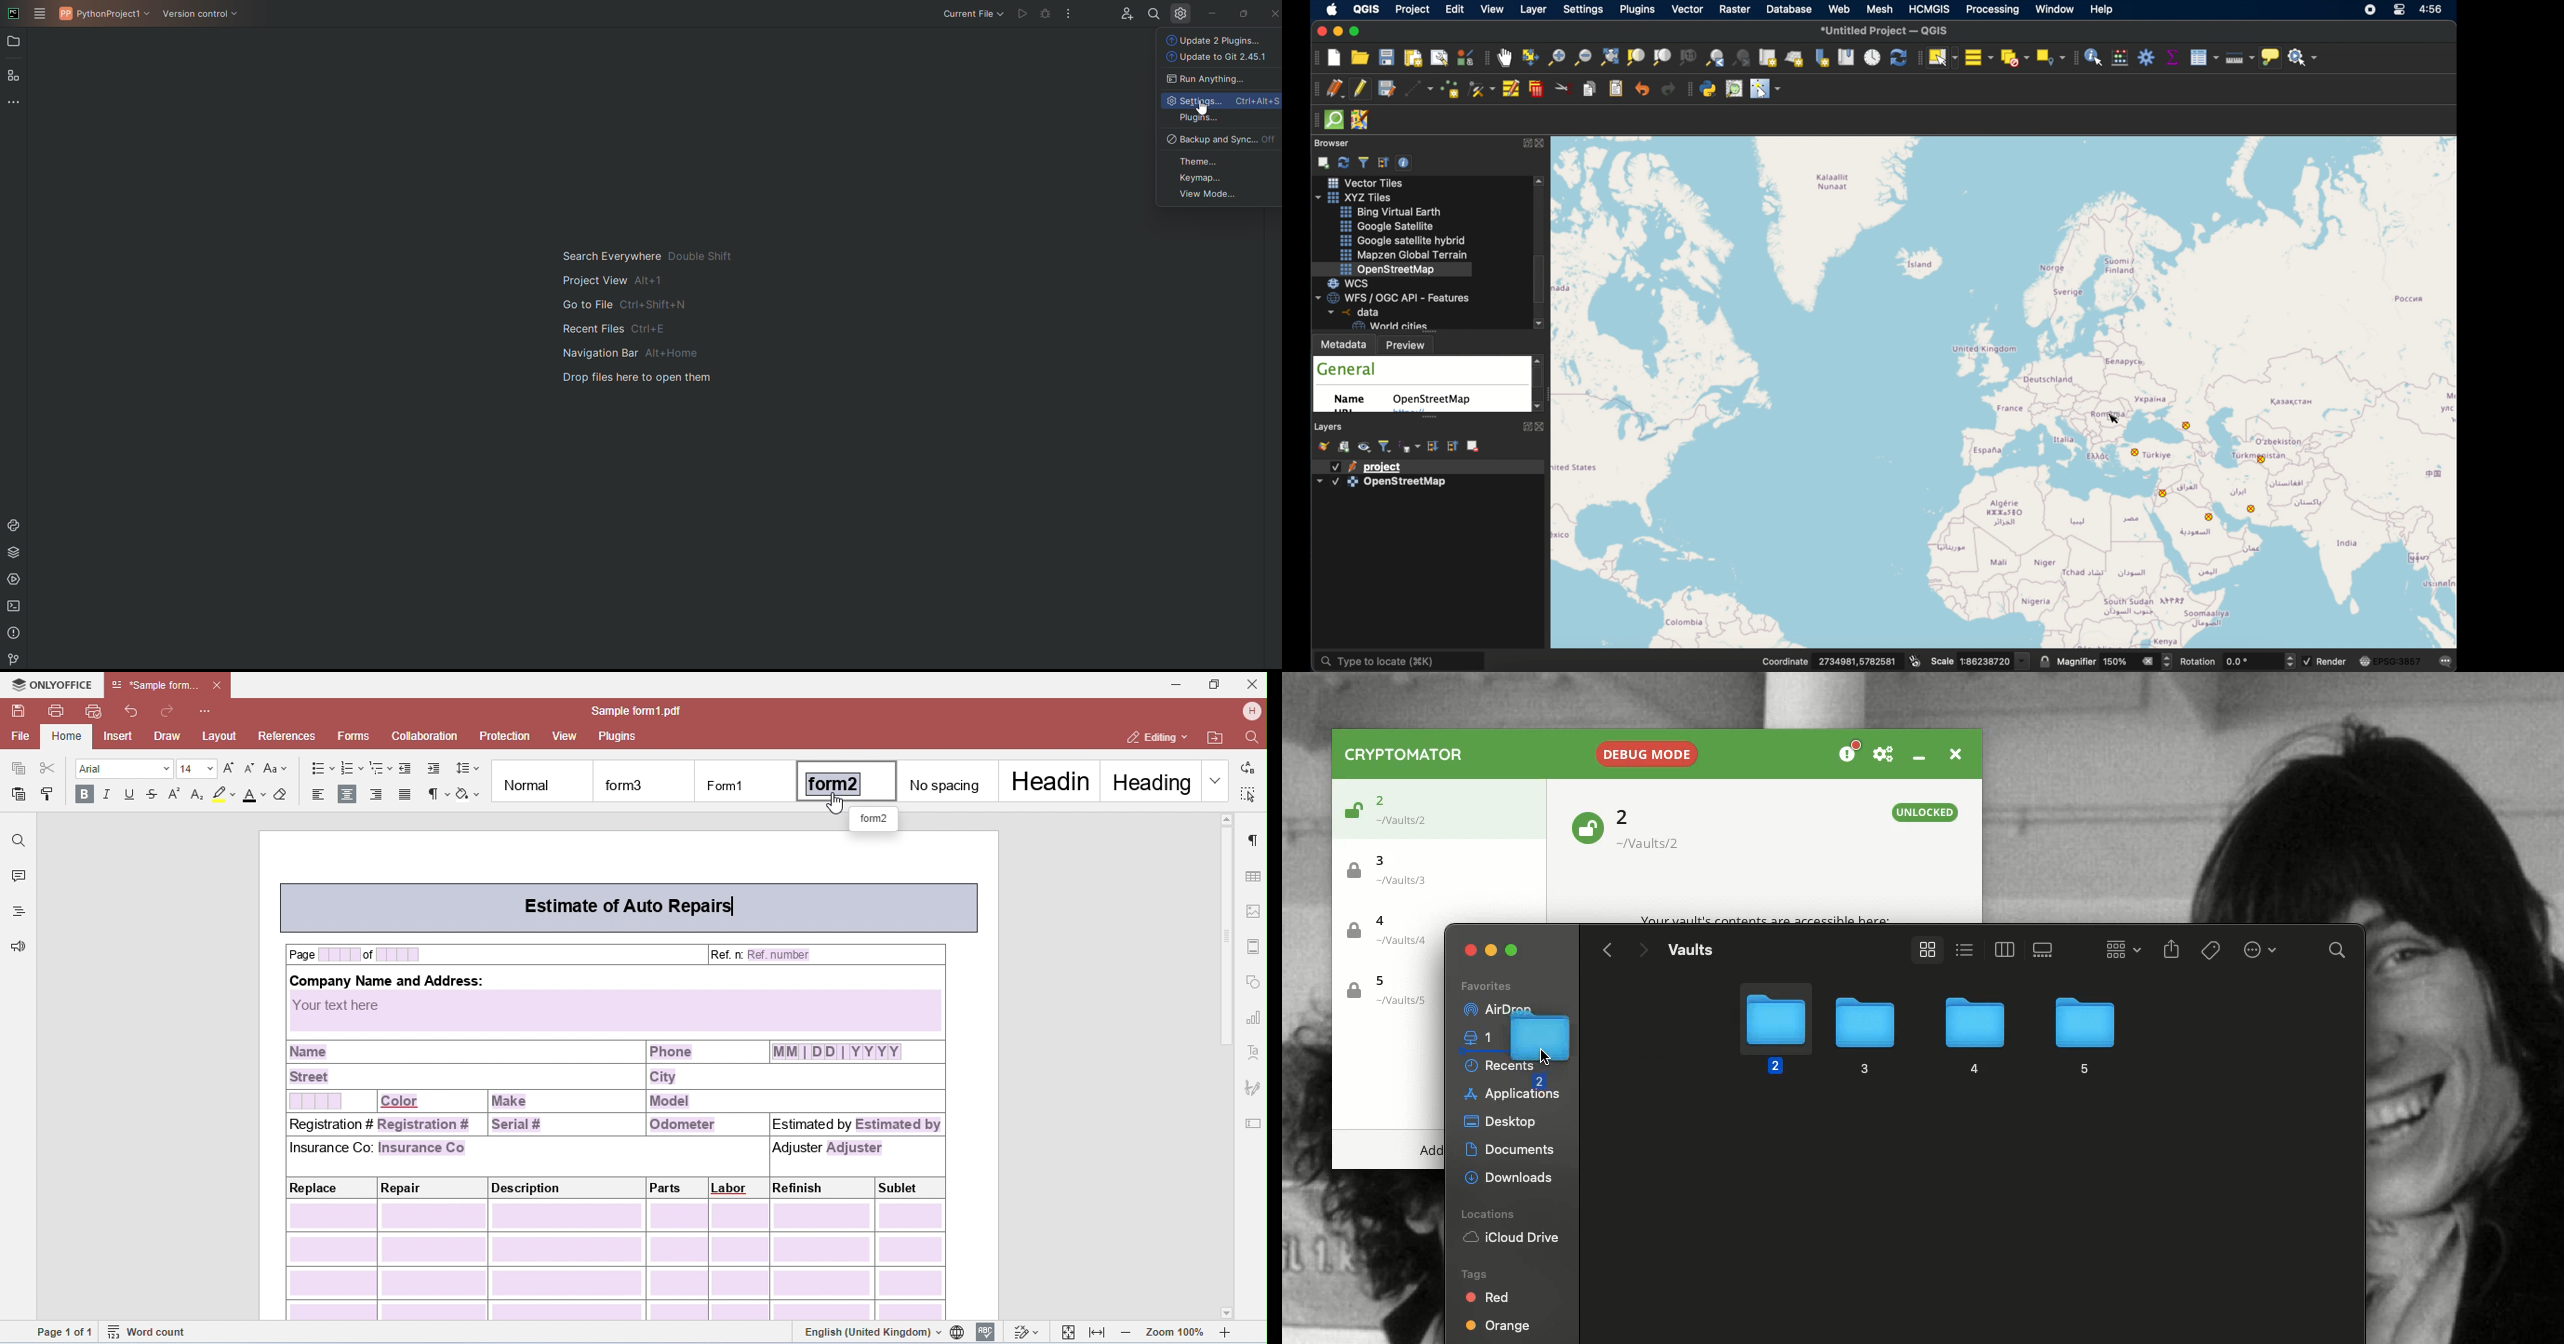  What do you see at coordinates (1509, 1097) in the screenshot?
I see `Applications` at bounding box center [1509, 1097].